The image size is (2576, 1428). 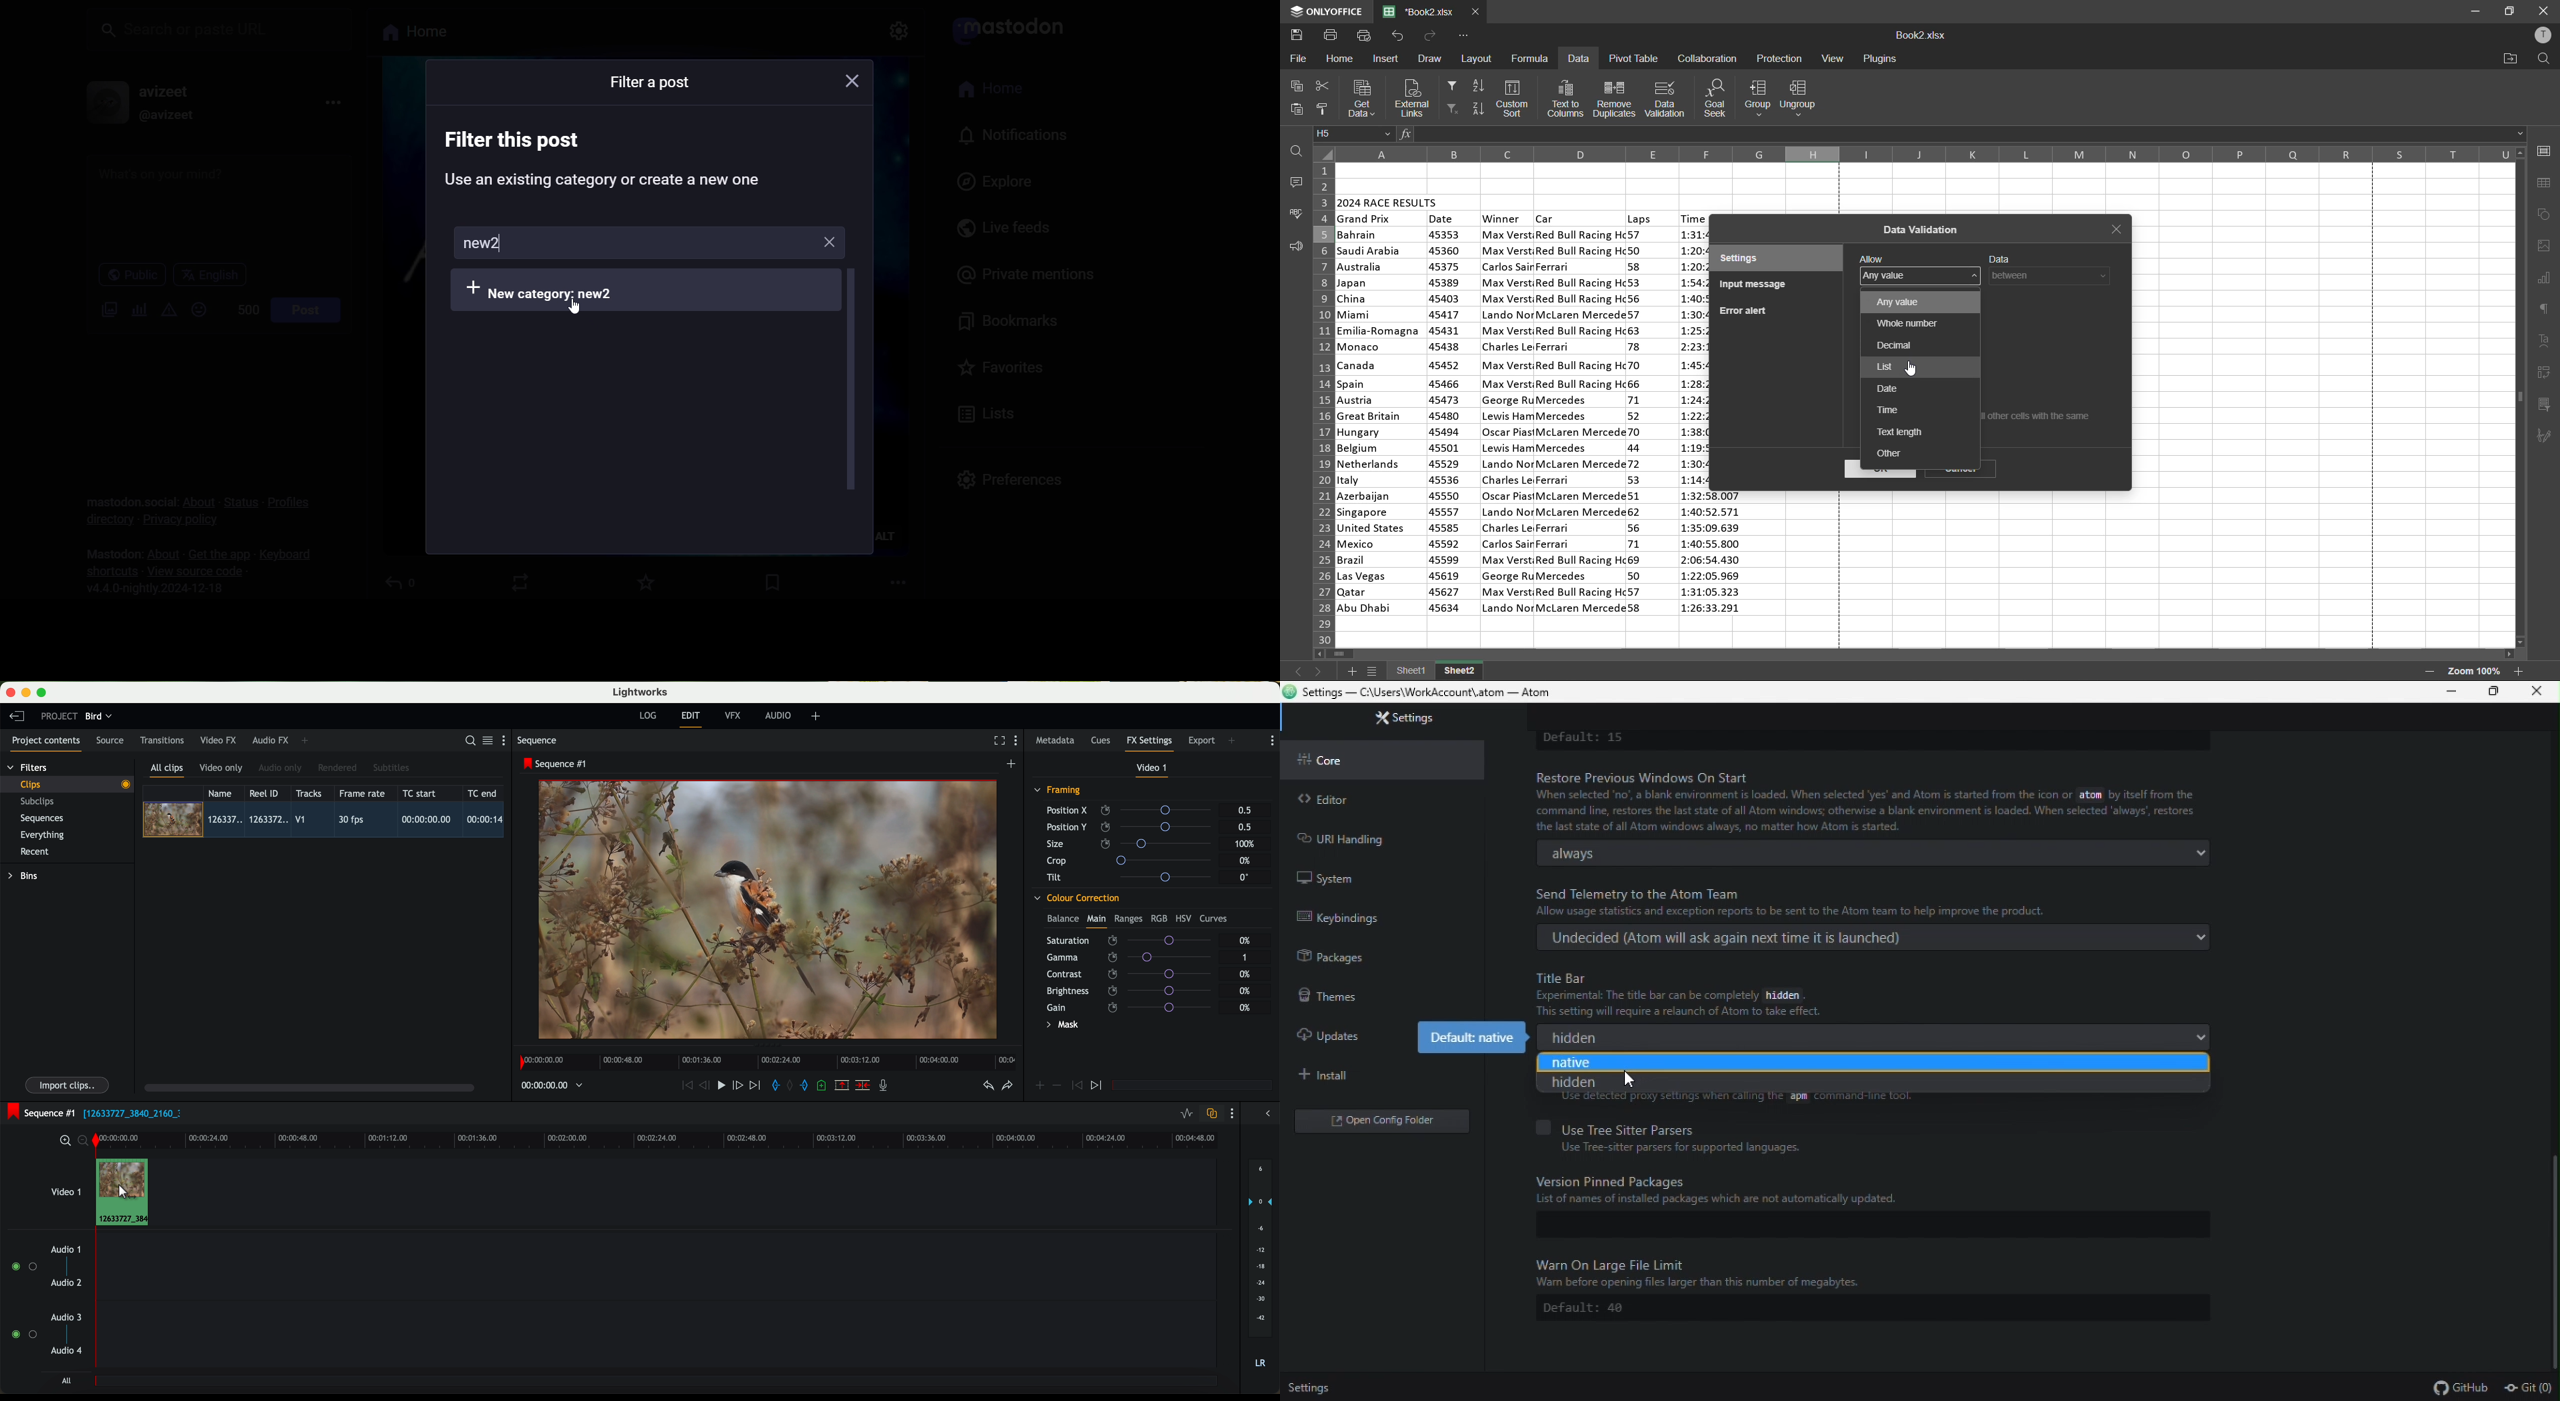 I want to click on zoom factor, so click(x=2473, y=671).